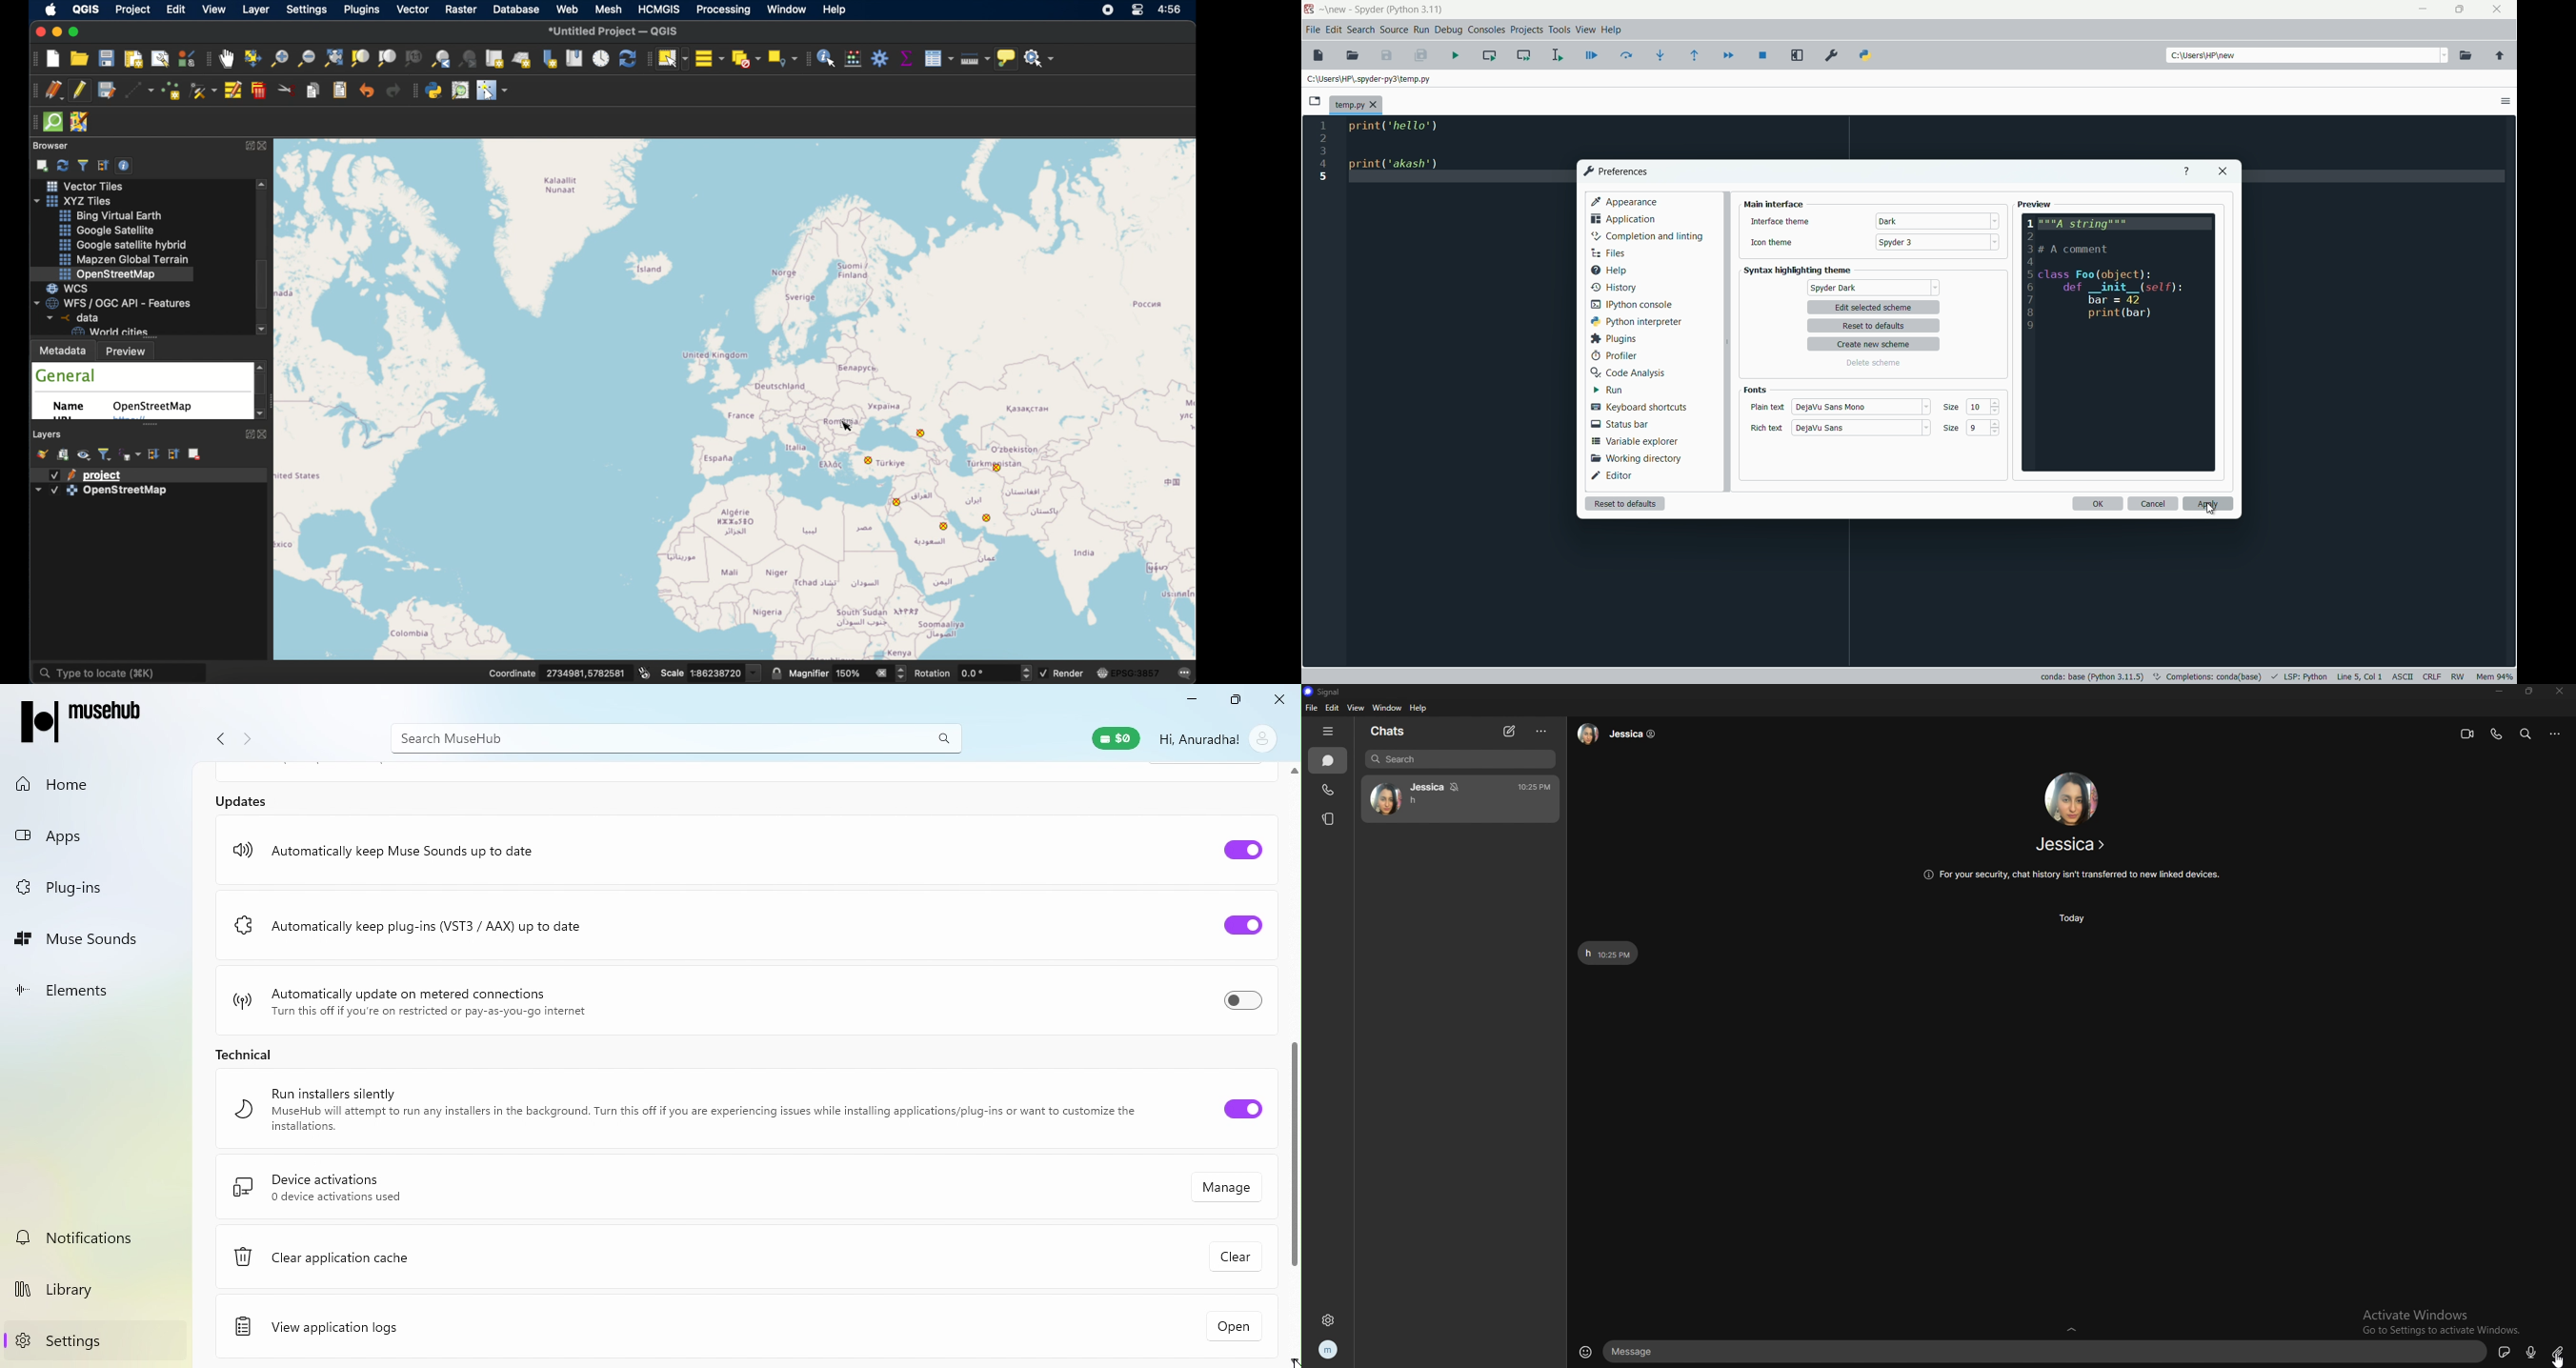  What do you see at coordinates (54, 91) in the screenshot?
I see `current edits` at bounding box center [54, 91].